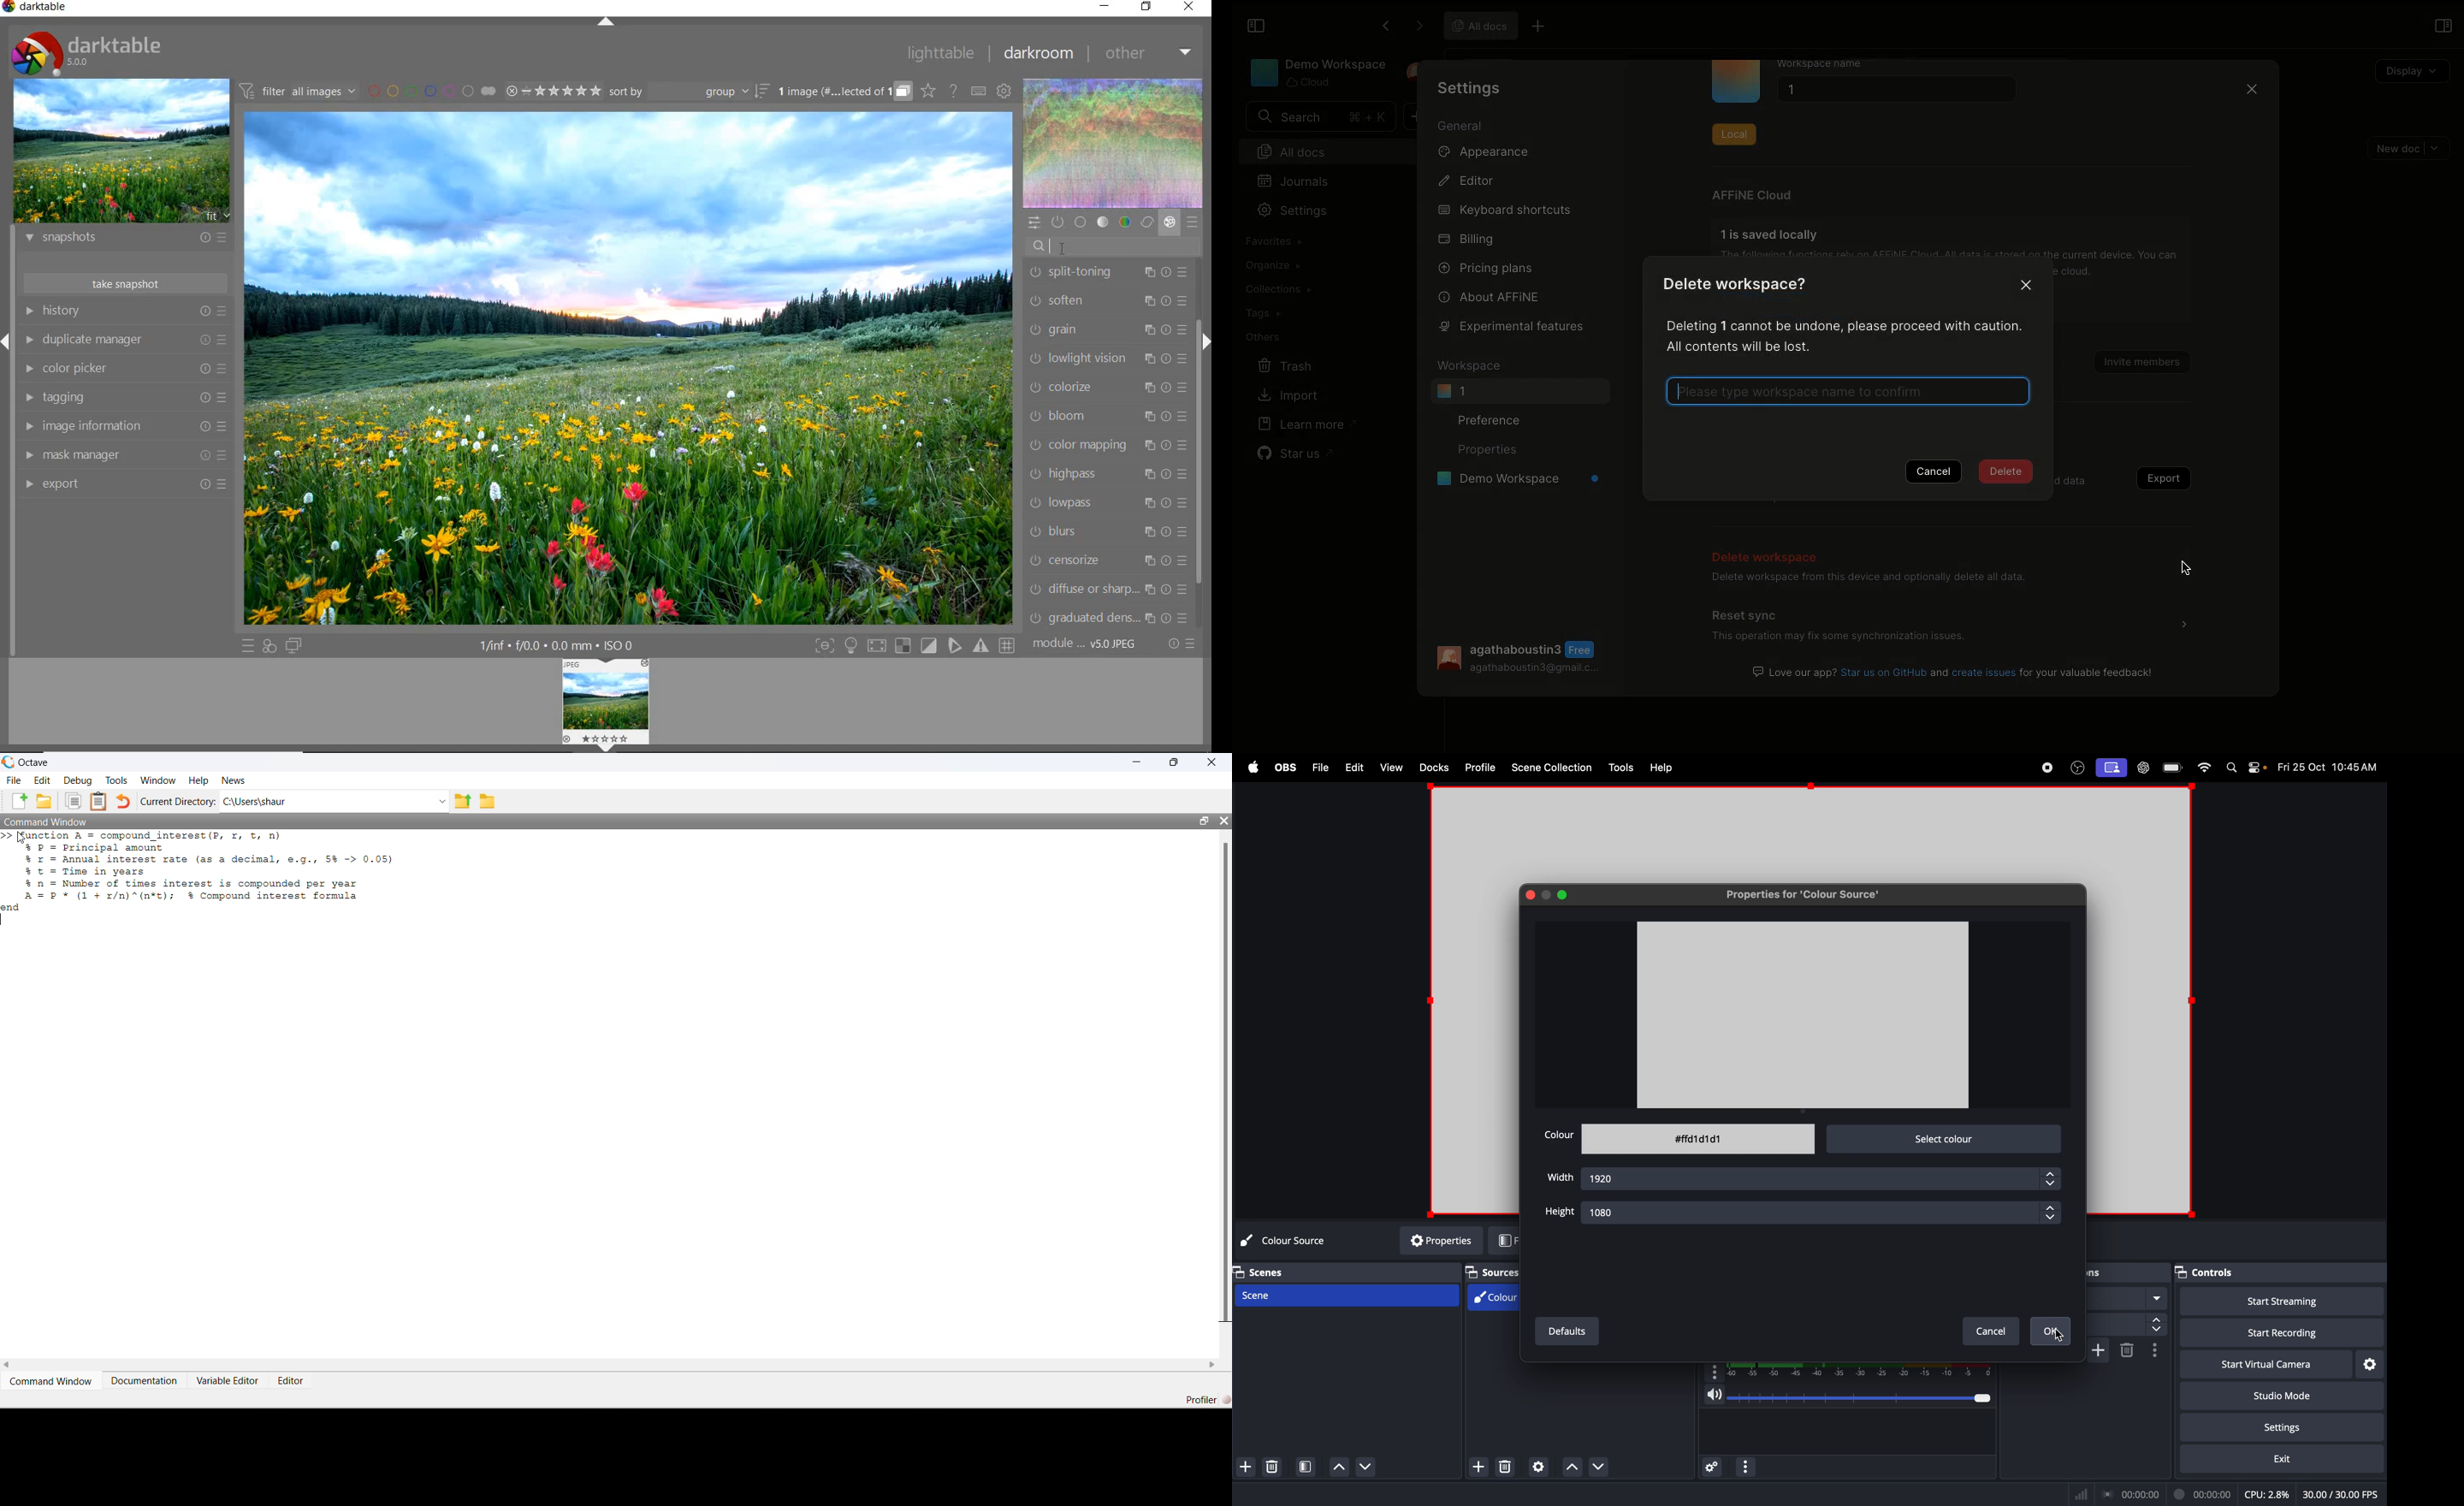 This screenshot has height=1512, width=2464. I want to click on enable online help, so click(954, 92).